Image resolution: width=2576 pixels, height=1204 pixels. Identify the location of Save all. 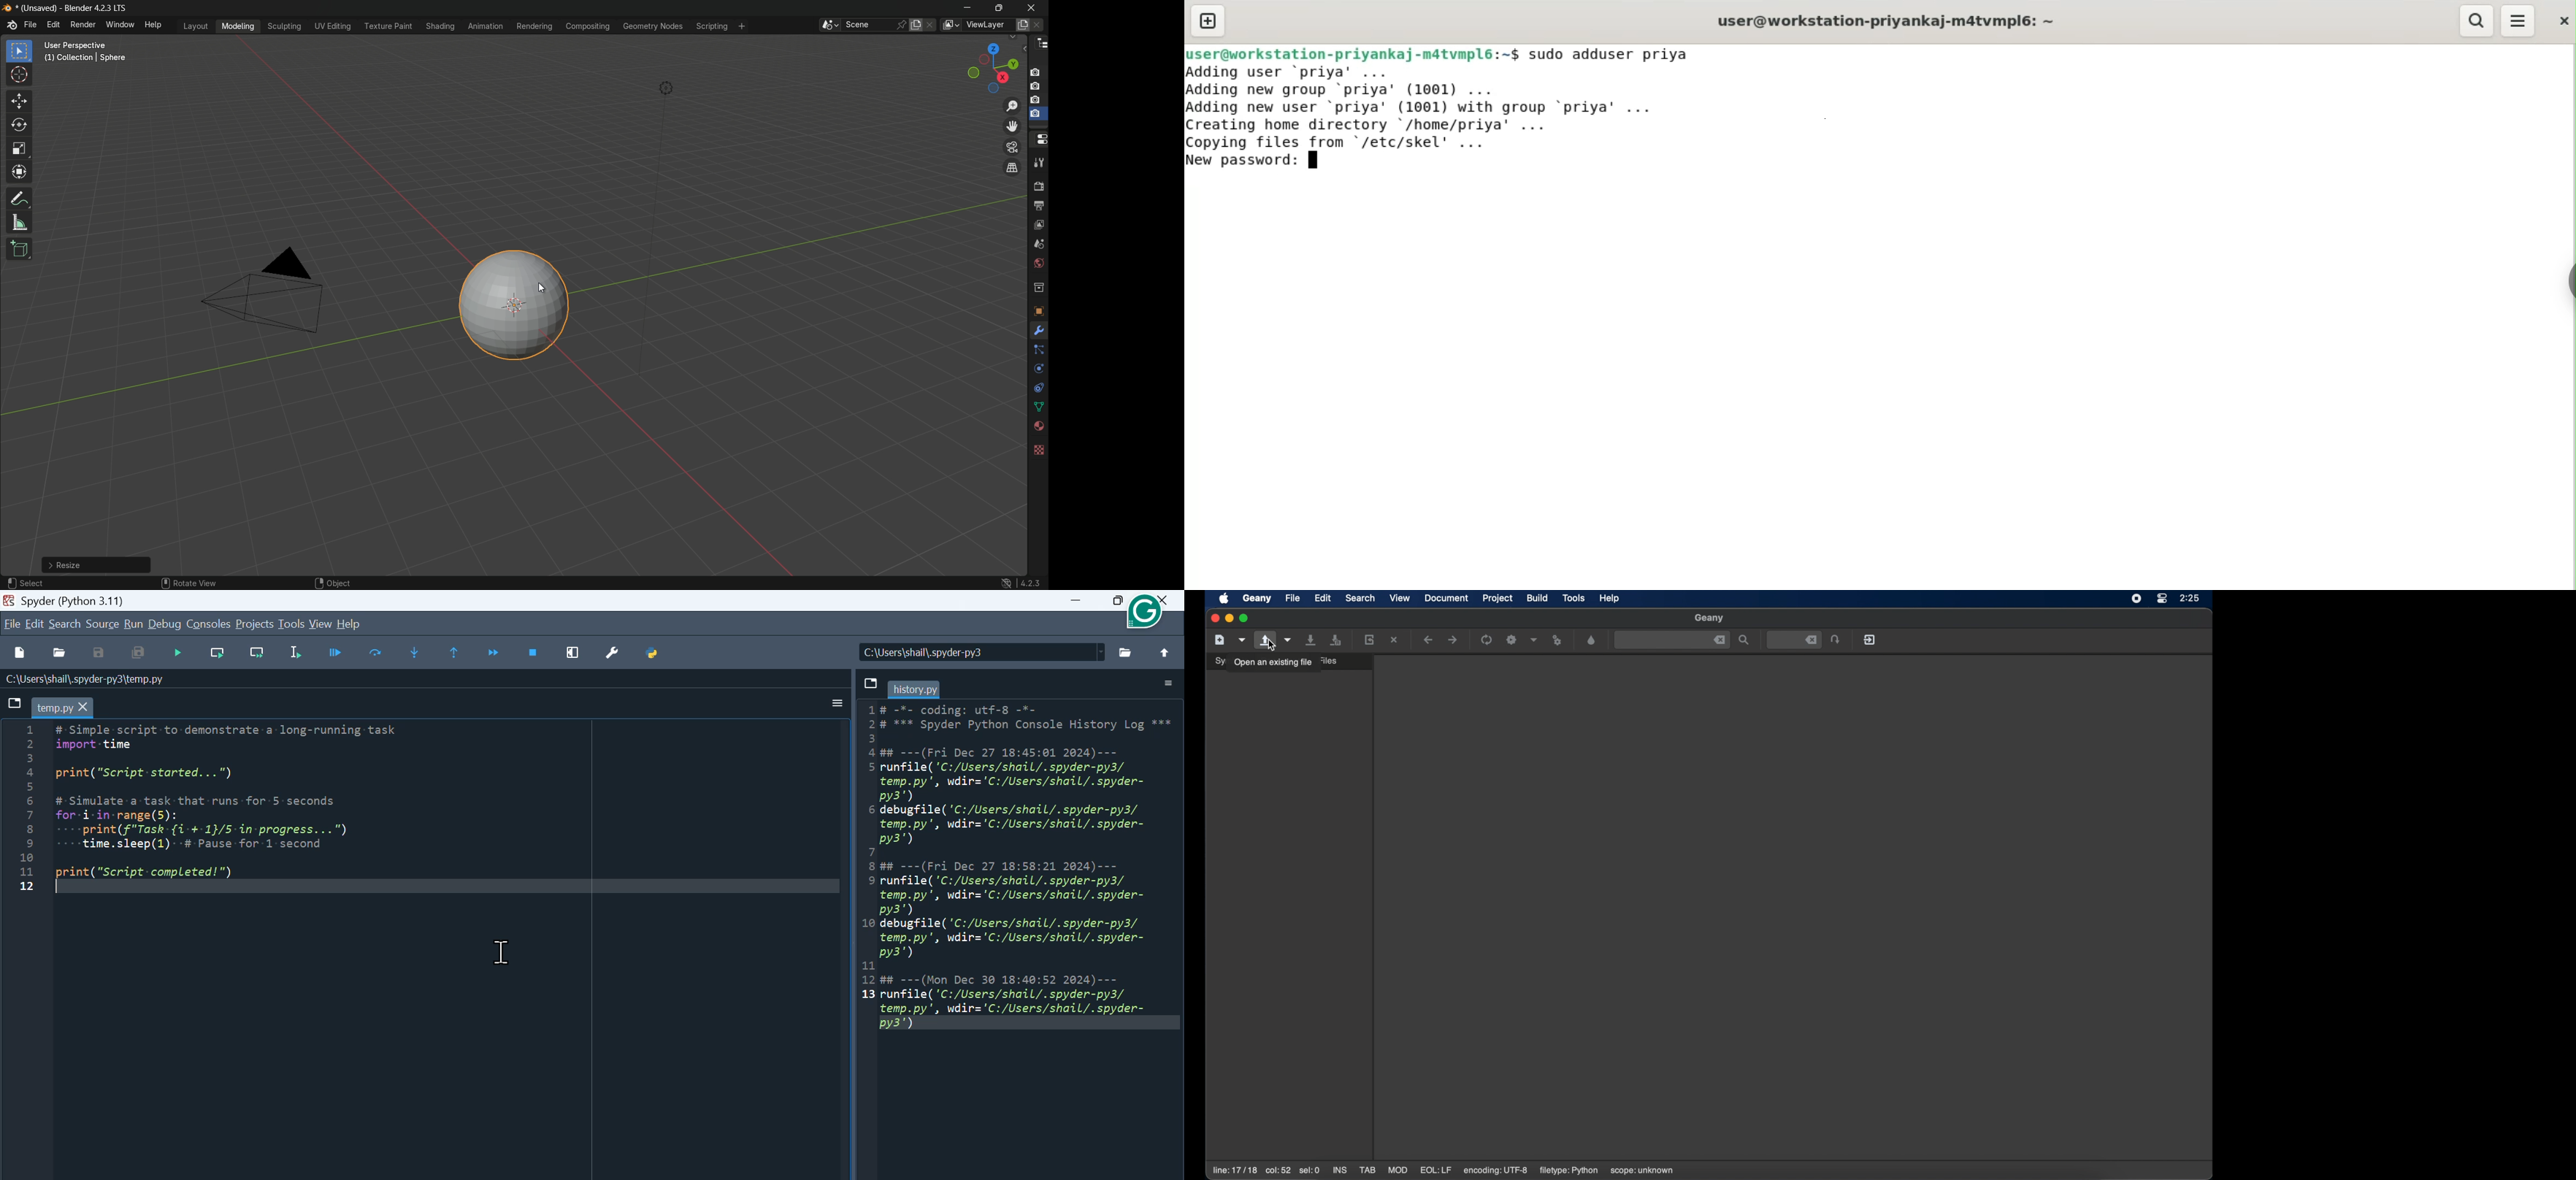
(136, 654).